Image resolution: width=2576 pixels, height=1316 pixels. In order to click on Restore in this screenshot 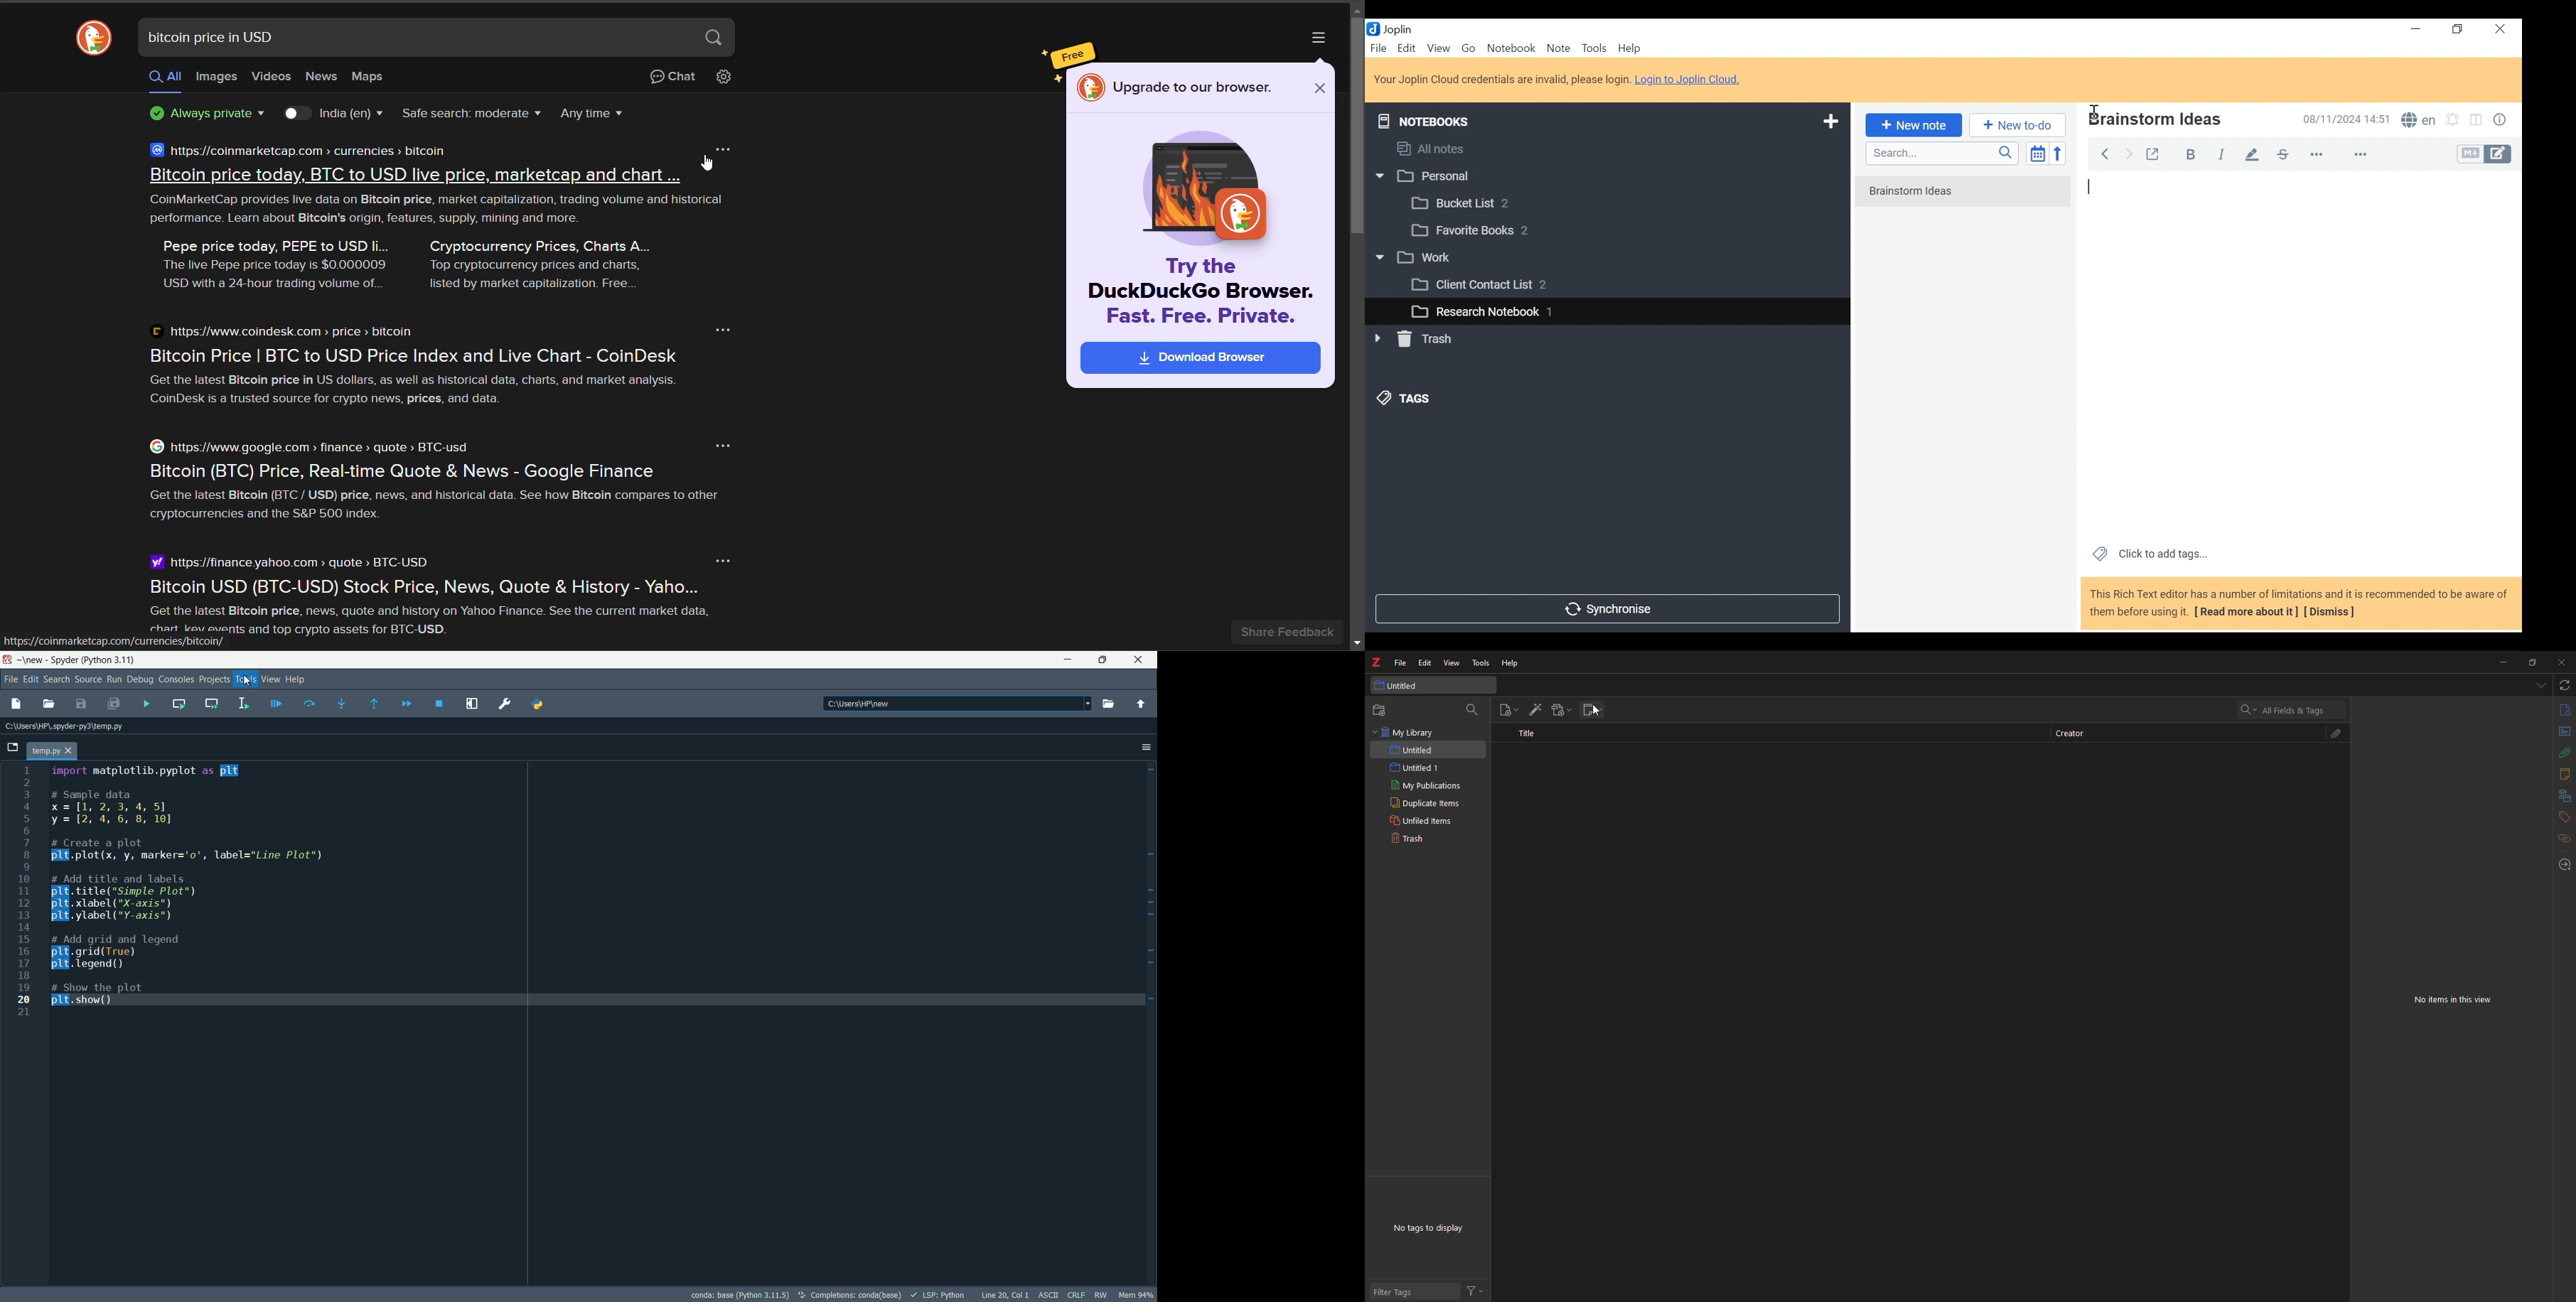, I will do `click(2459, 30)`.